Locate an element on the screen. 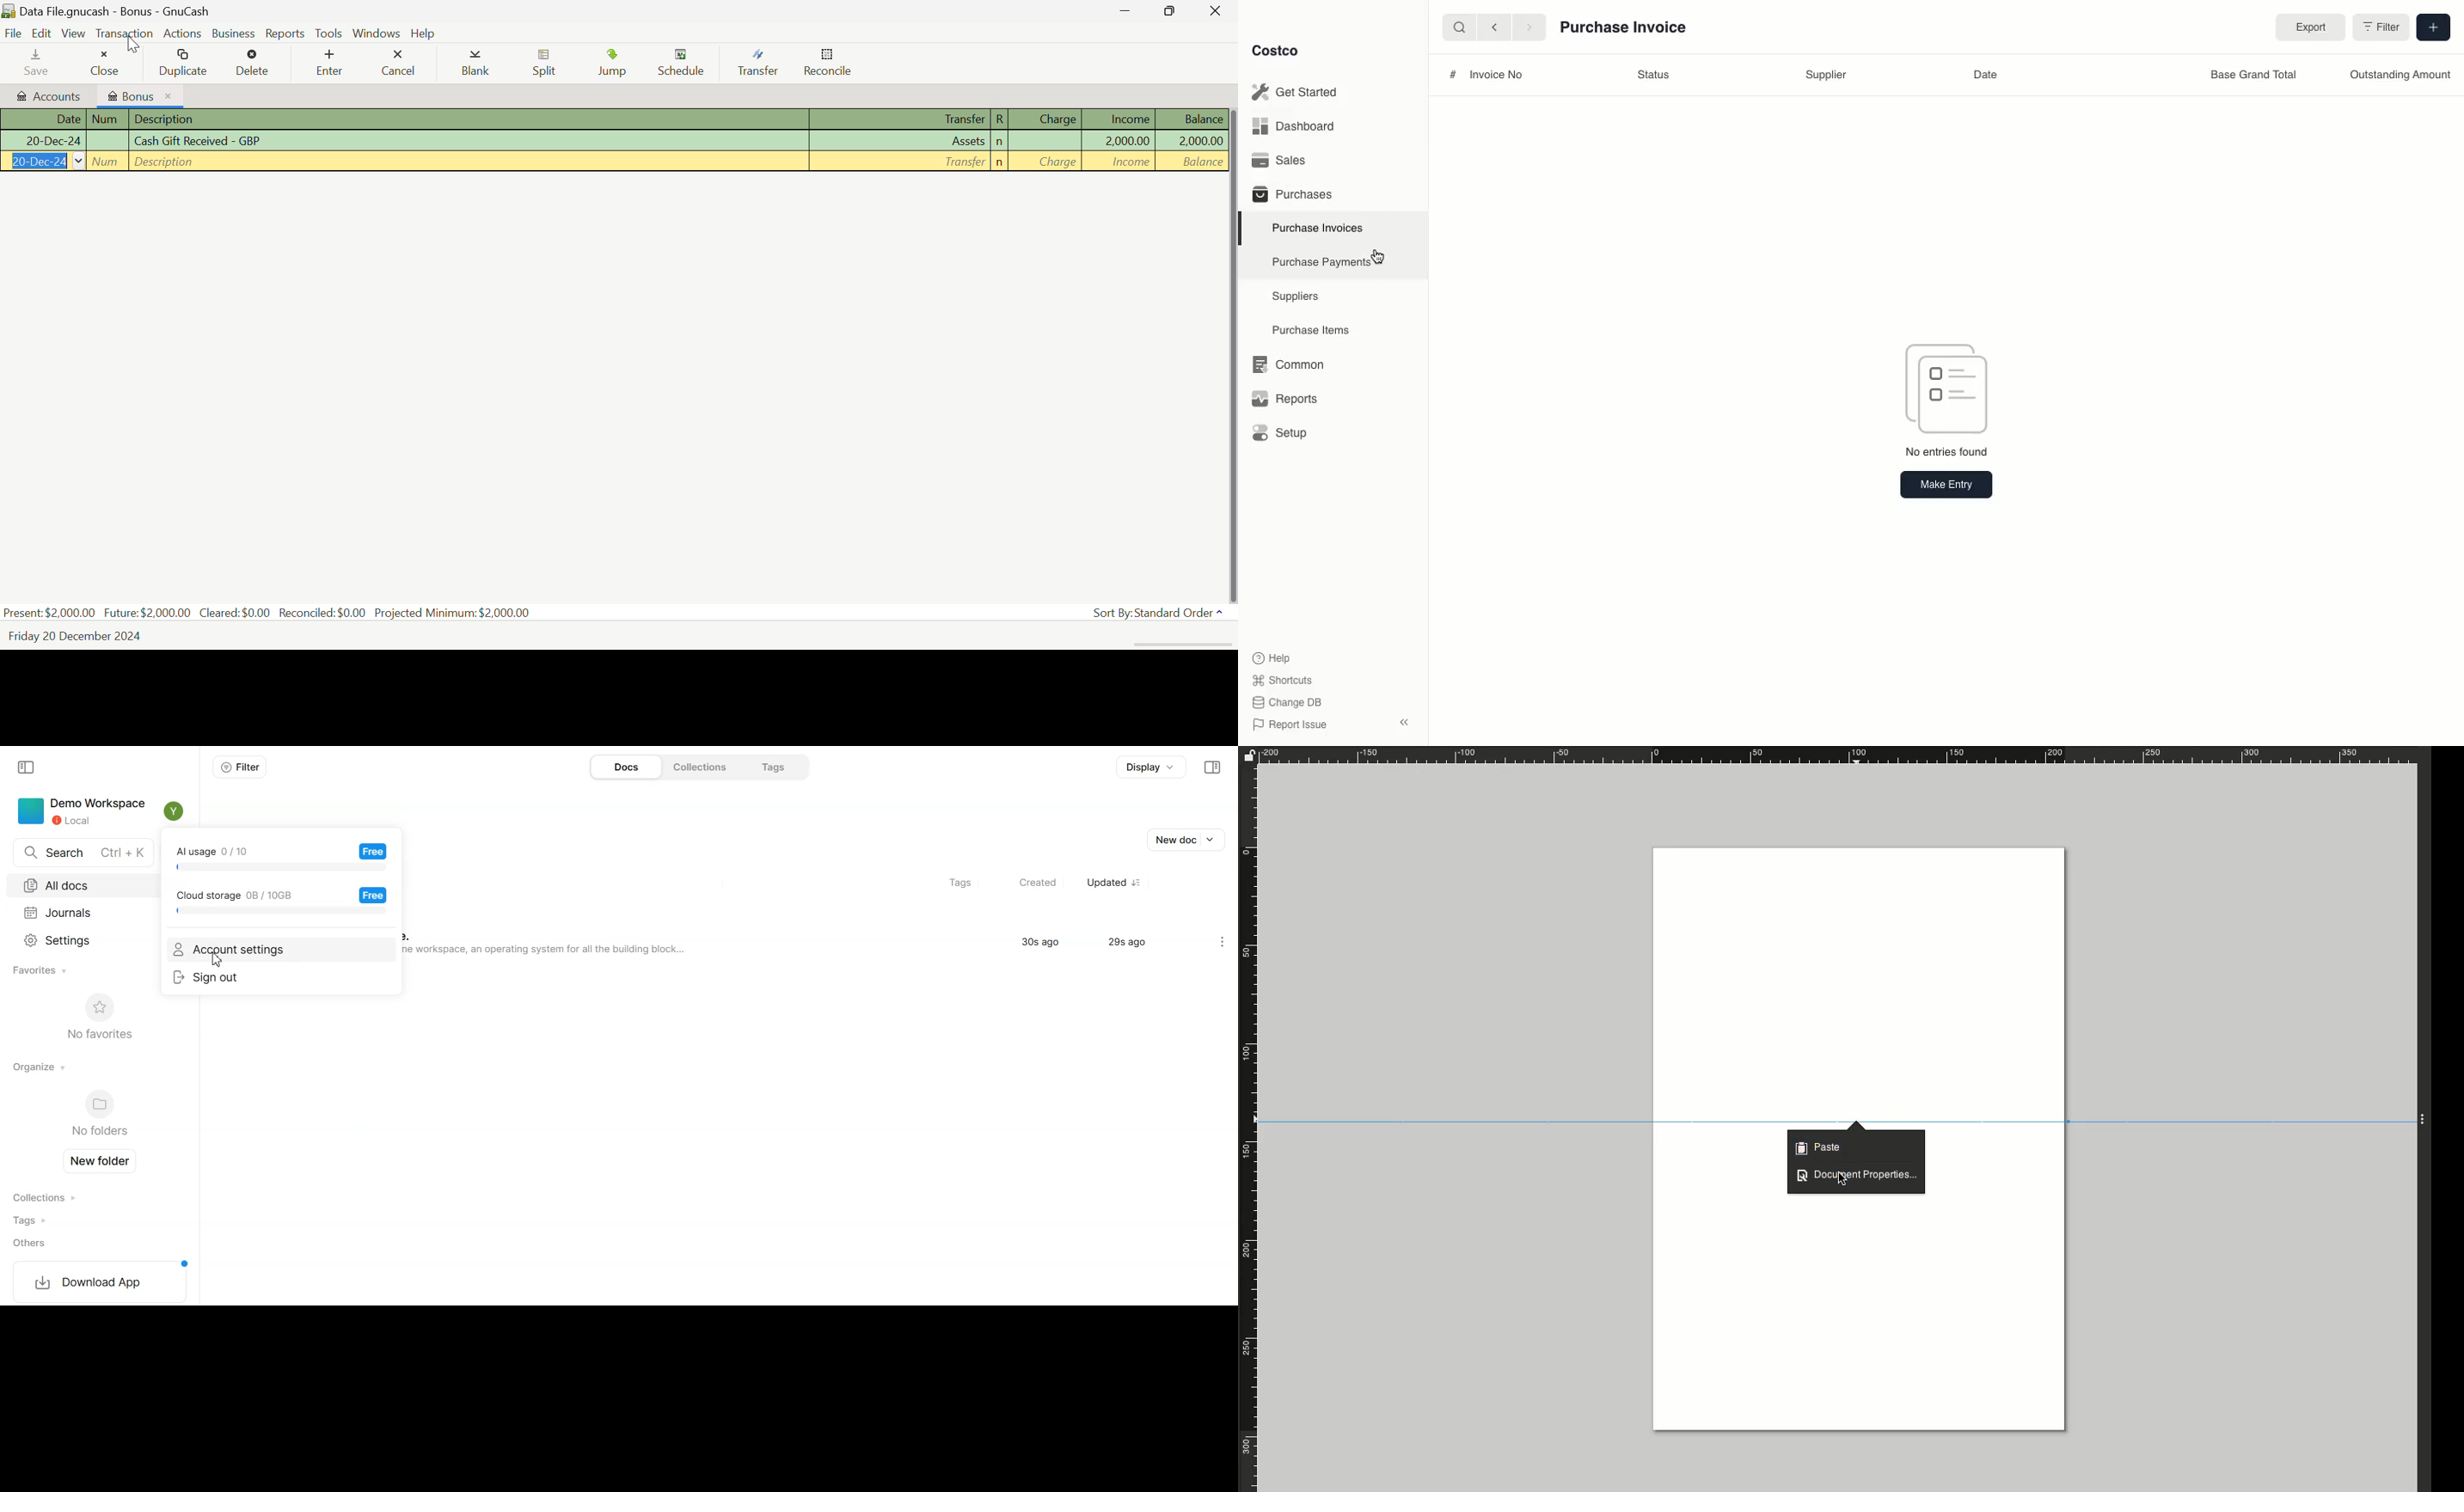 Image resolution: width=2464 pixels, height=1512 pixels. Change DB is located at coordinates (1290, 703).